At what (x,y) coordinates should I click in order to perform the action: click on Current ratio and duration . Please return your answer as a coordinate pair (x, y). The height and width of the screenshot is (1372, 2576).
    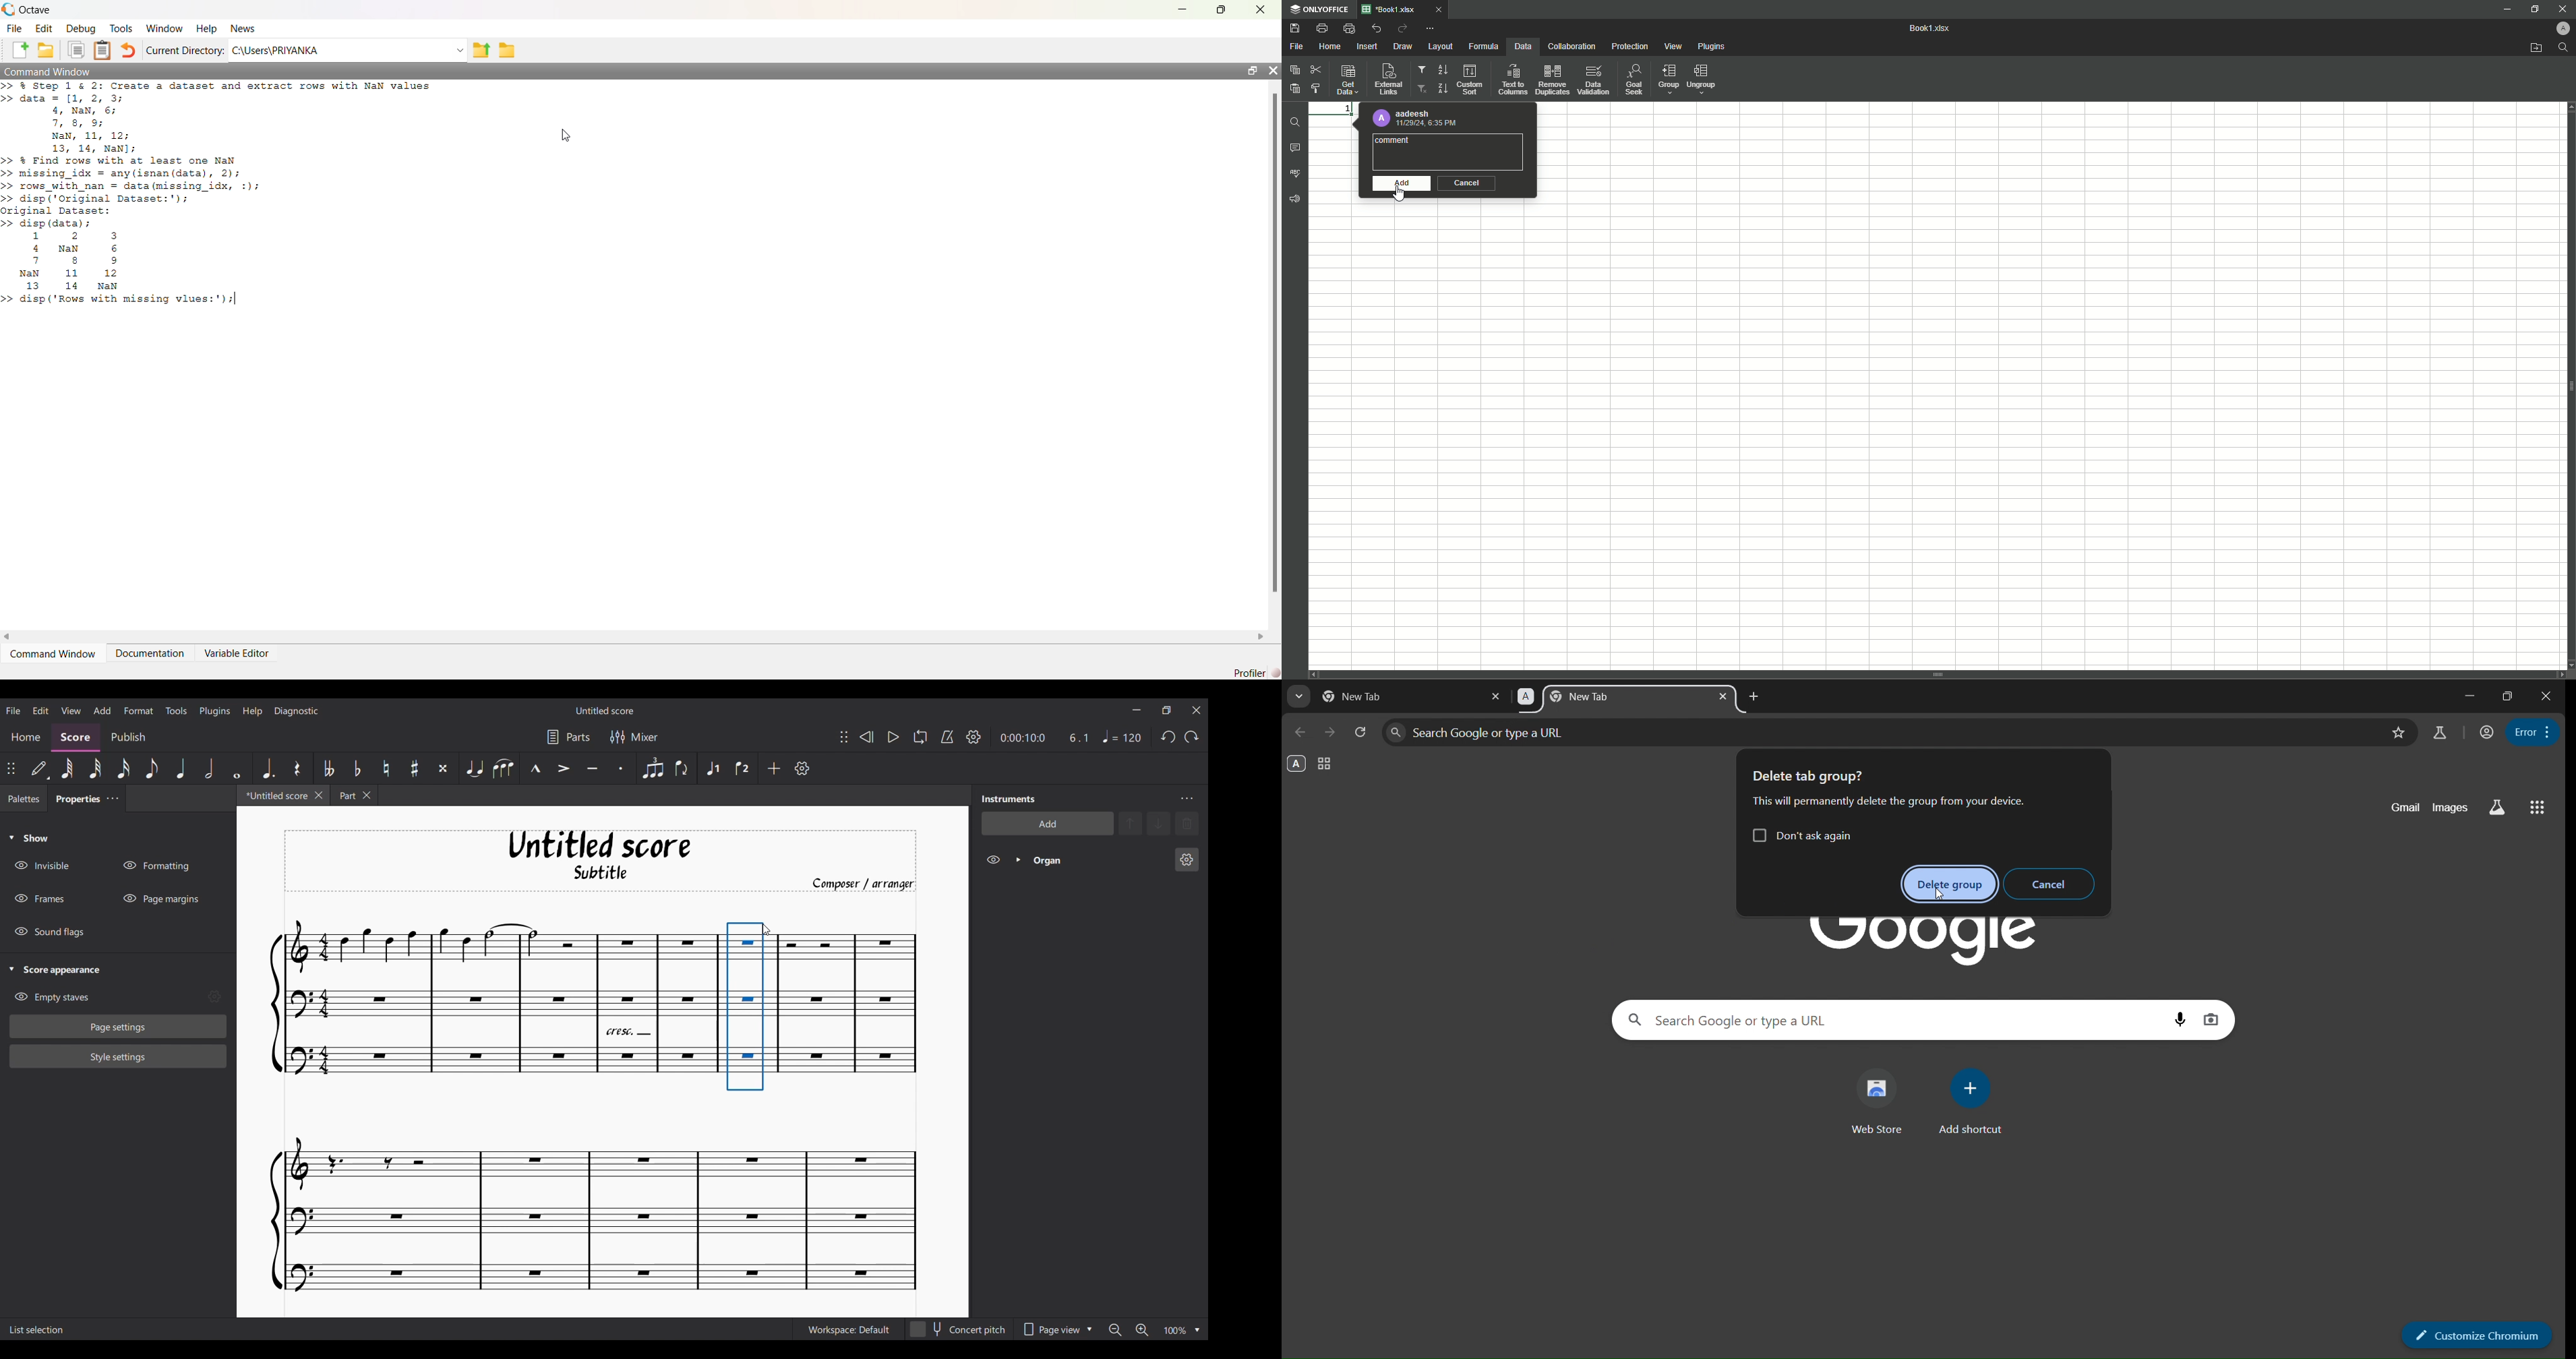
    Looking at the image, I should click on (1045, 738).